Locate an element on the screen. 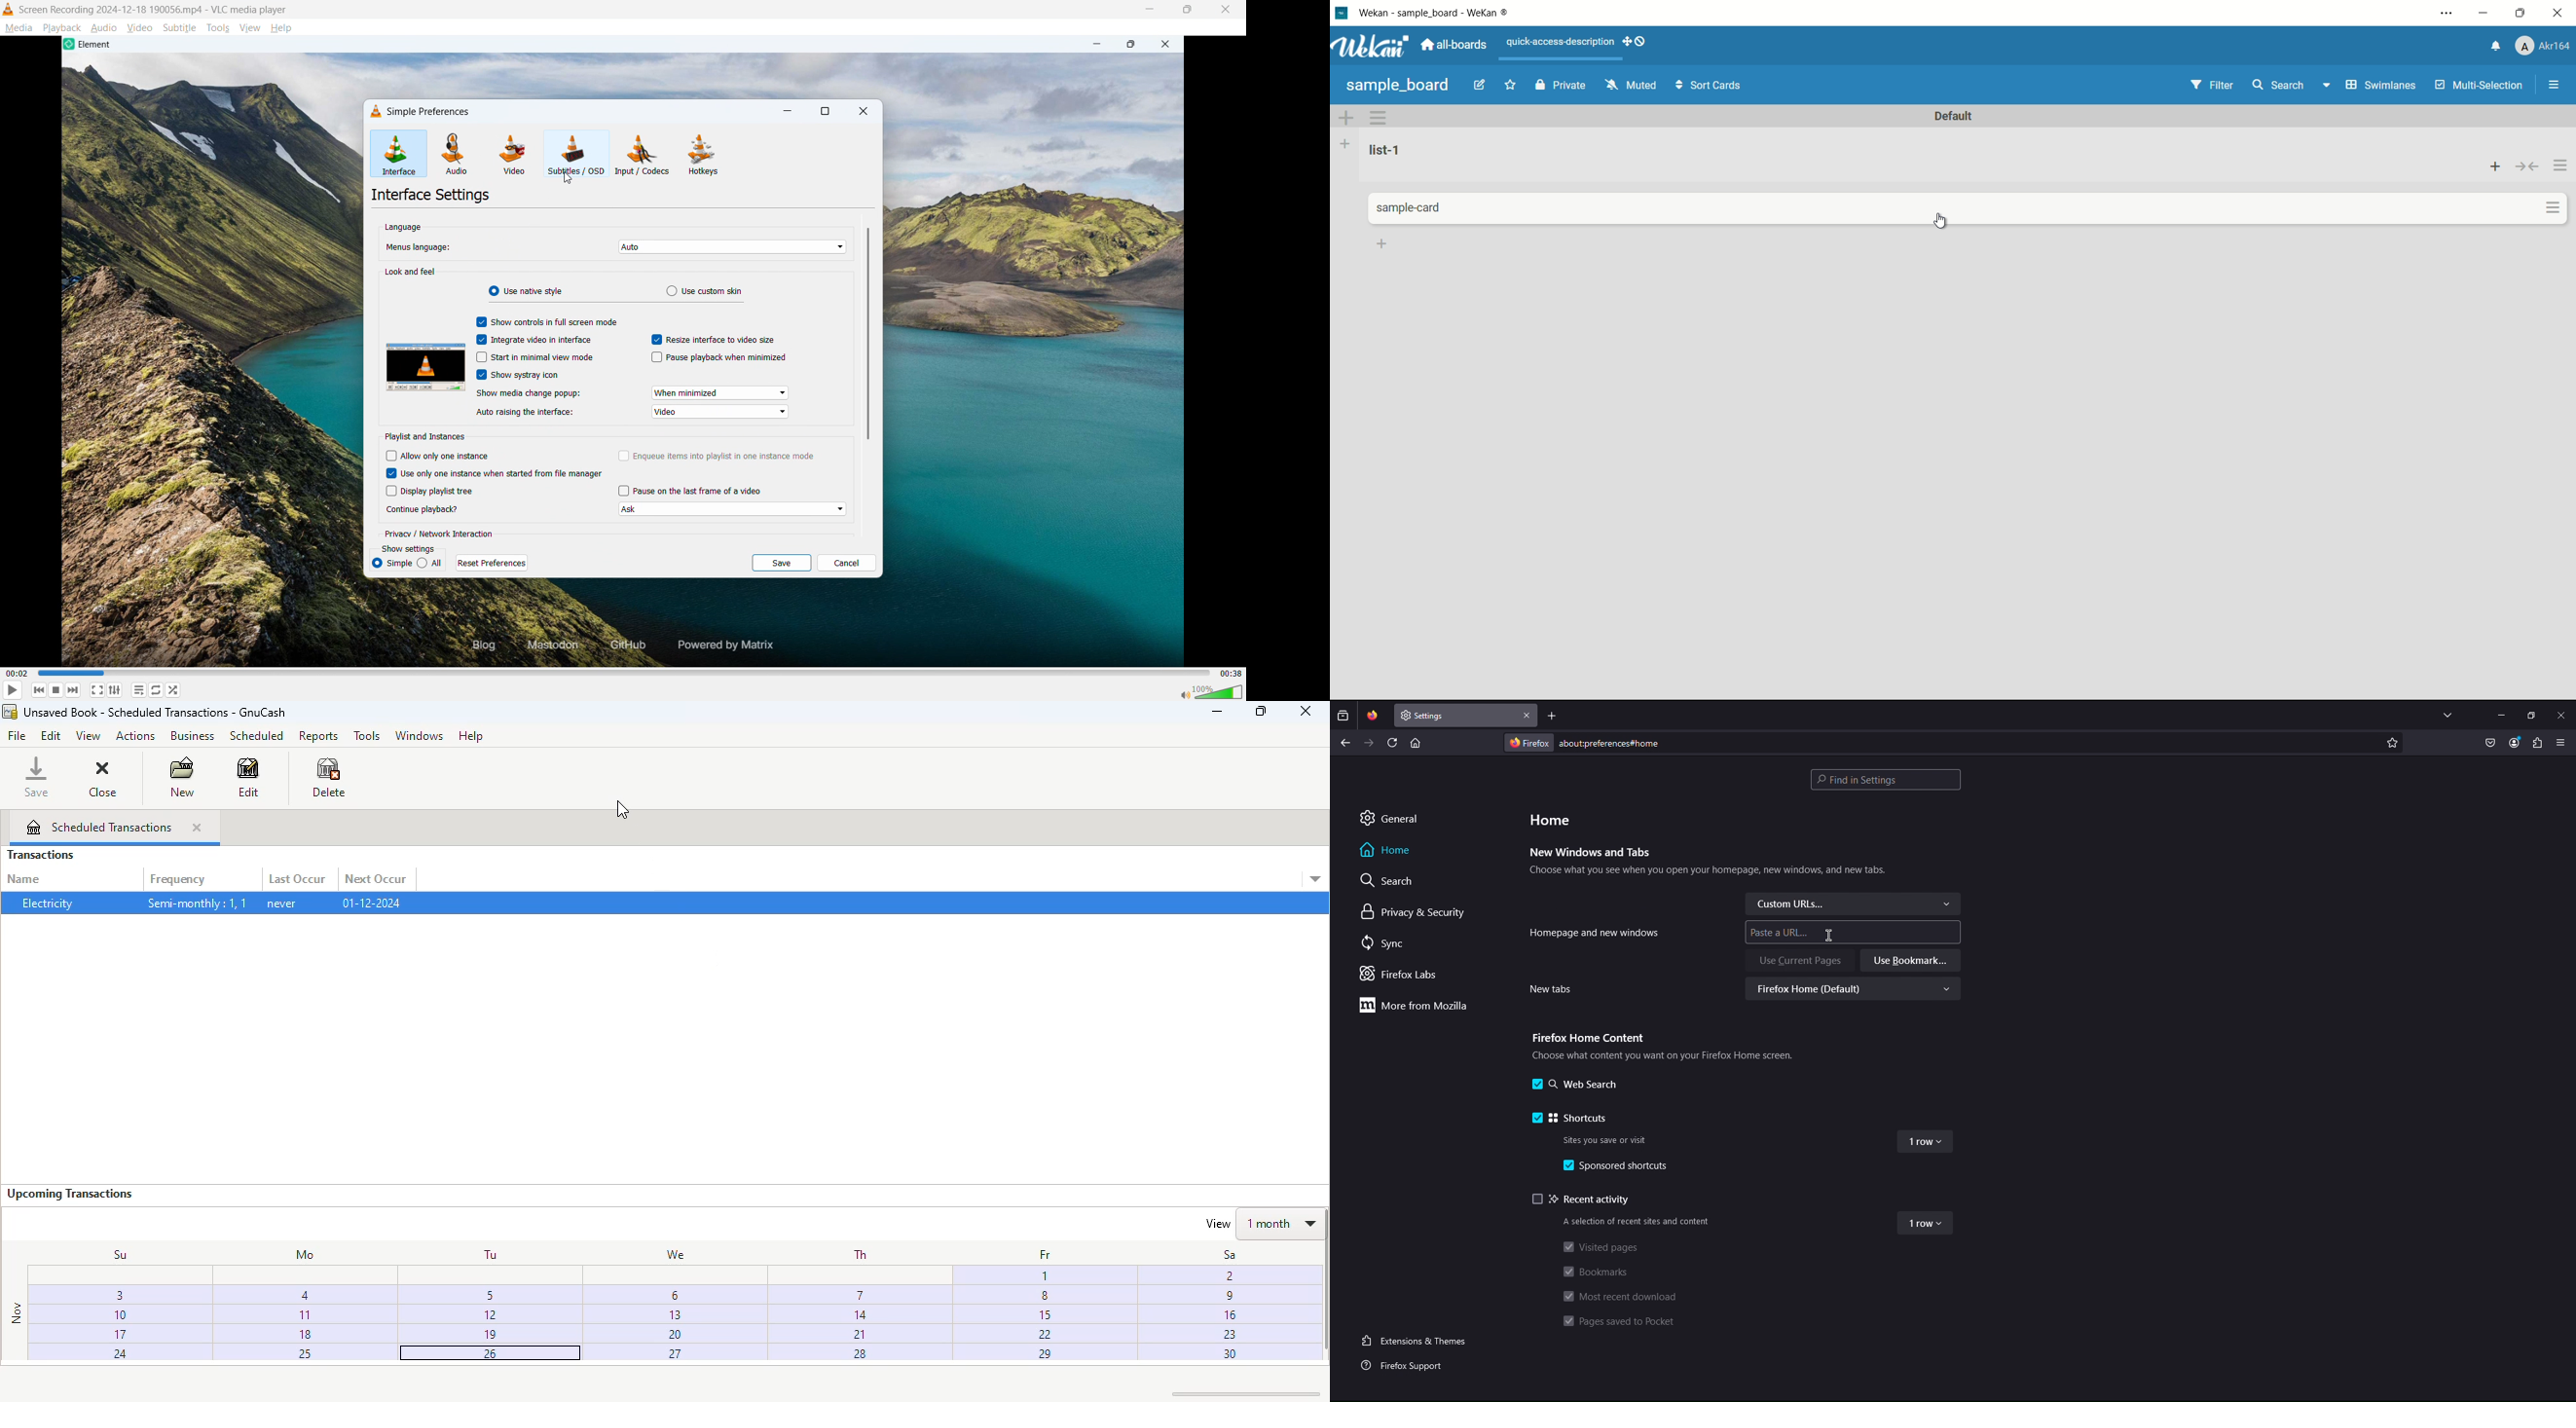 This screenshot has width=2576, height=1428. More from Mozilla is located at coordinates (1412, 1005).